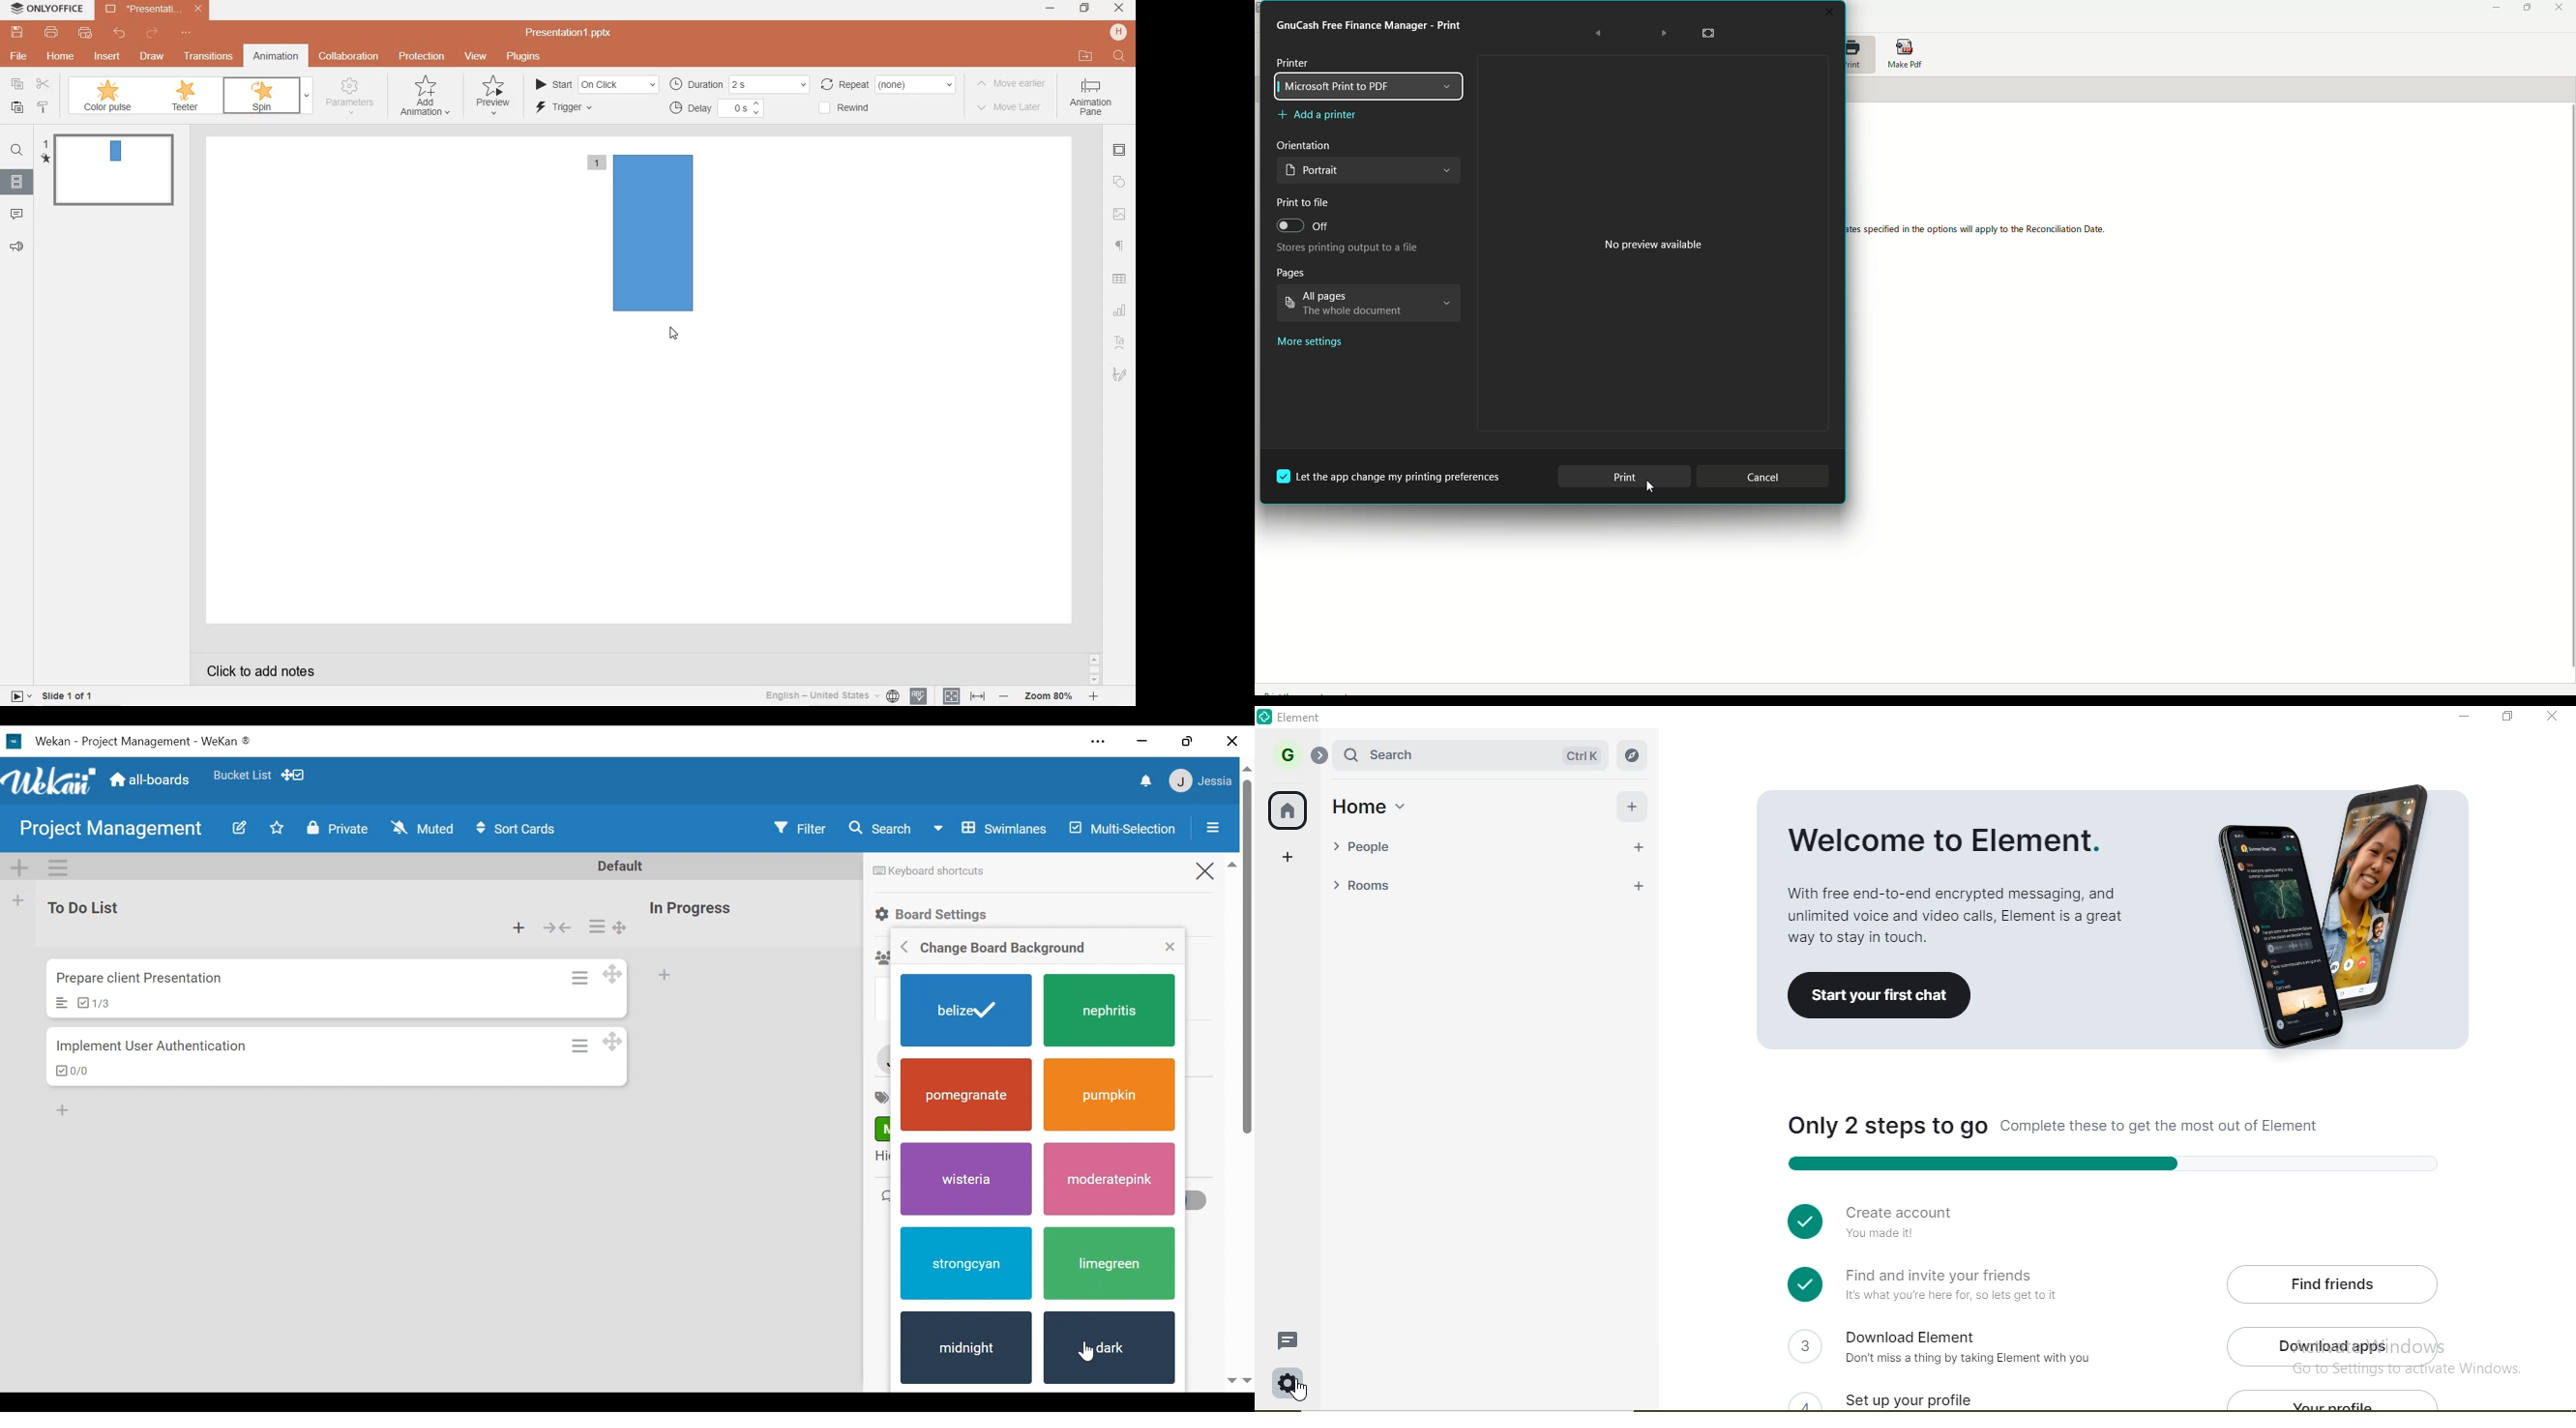  Describe the element at coordinates (629, 867) in the screenshot. I see `Default` at that location.